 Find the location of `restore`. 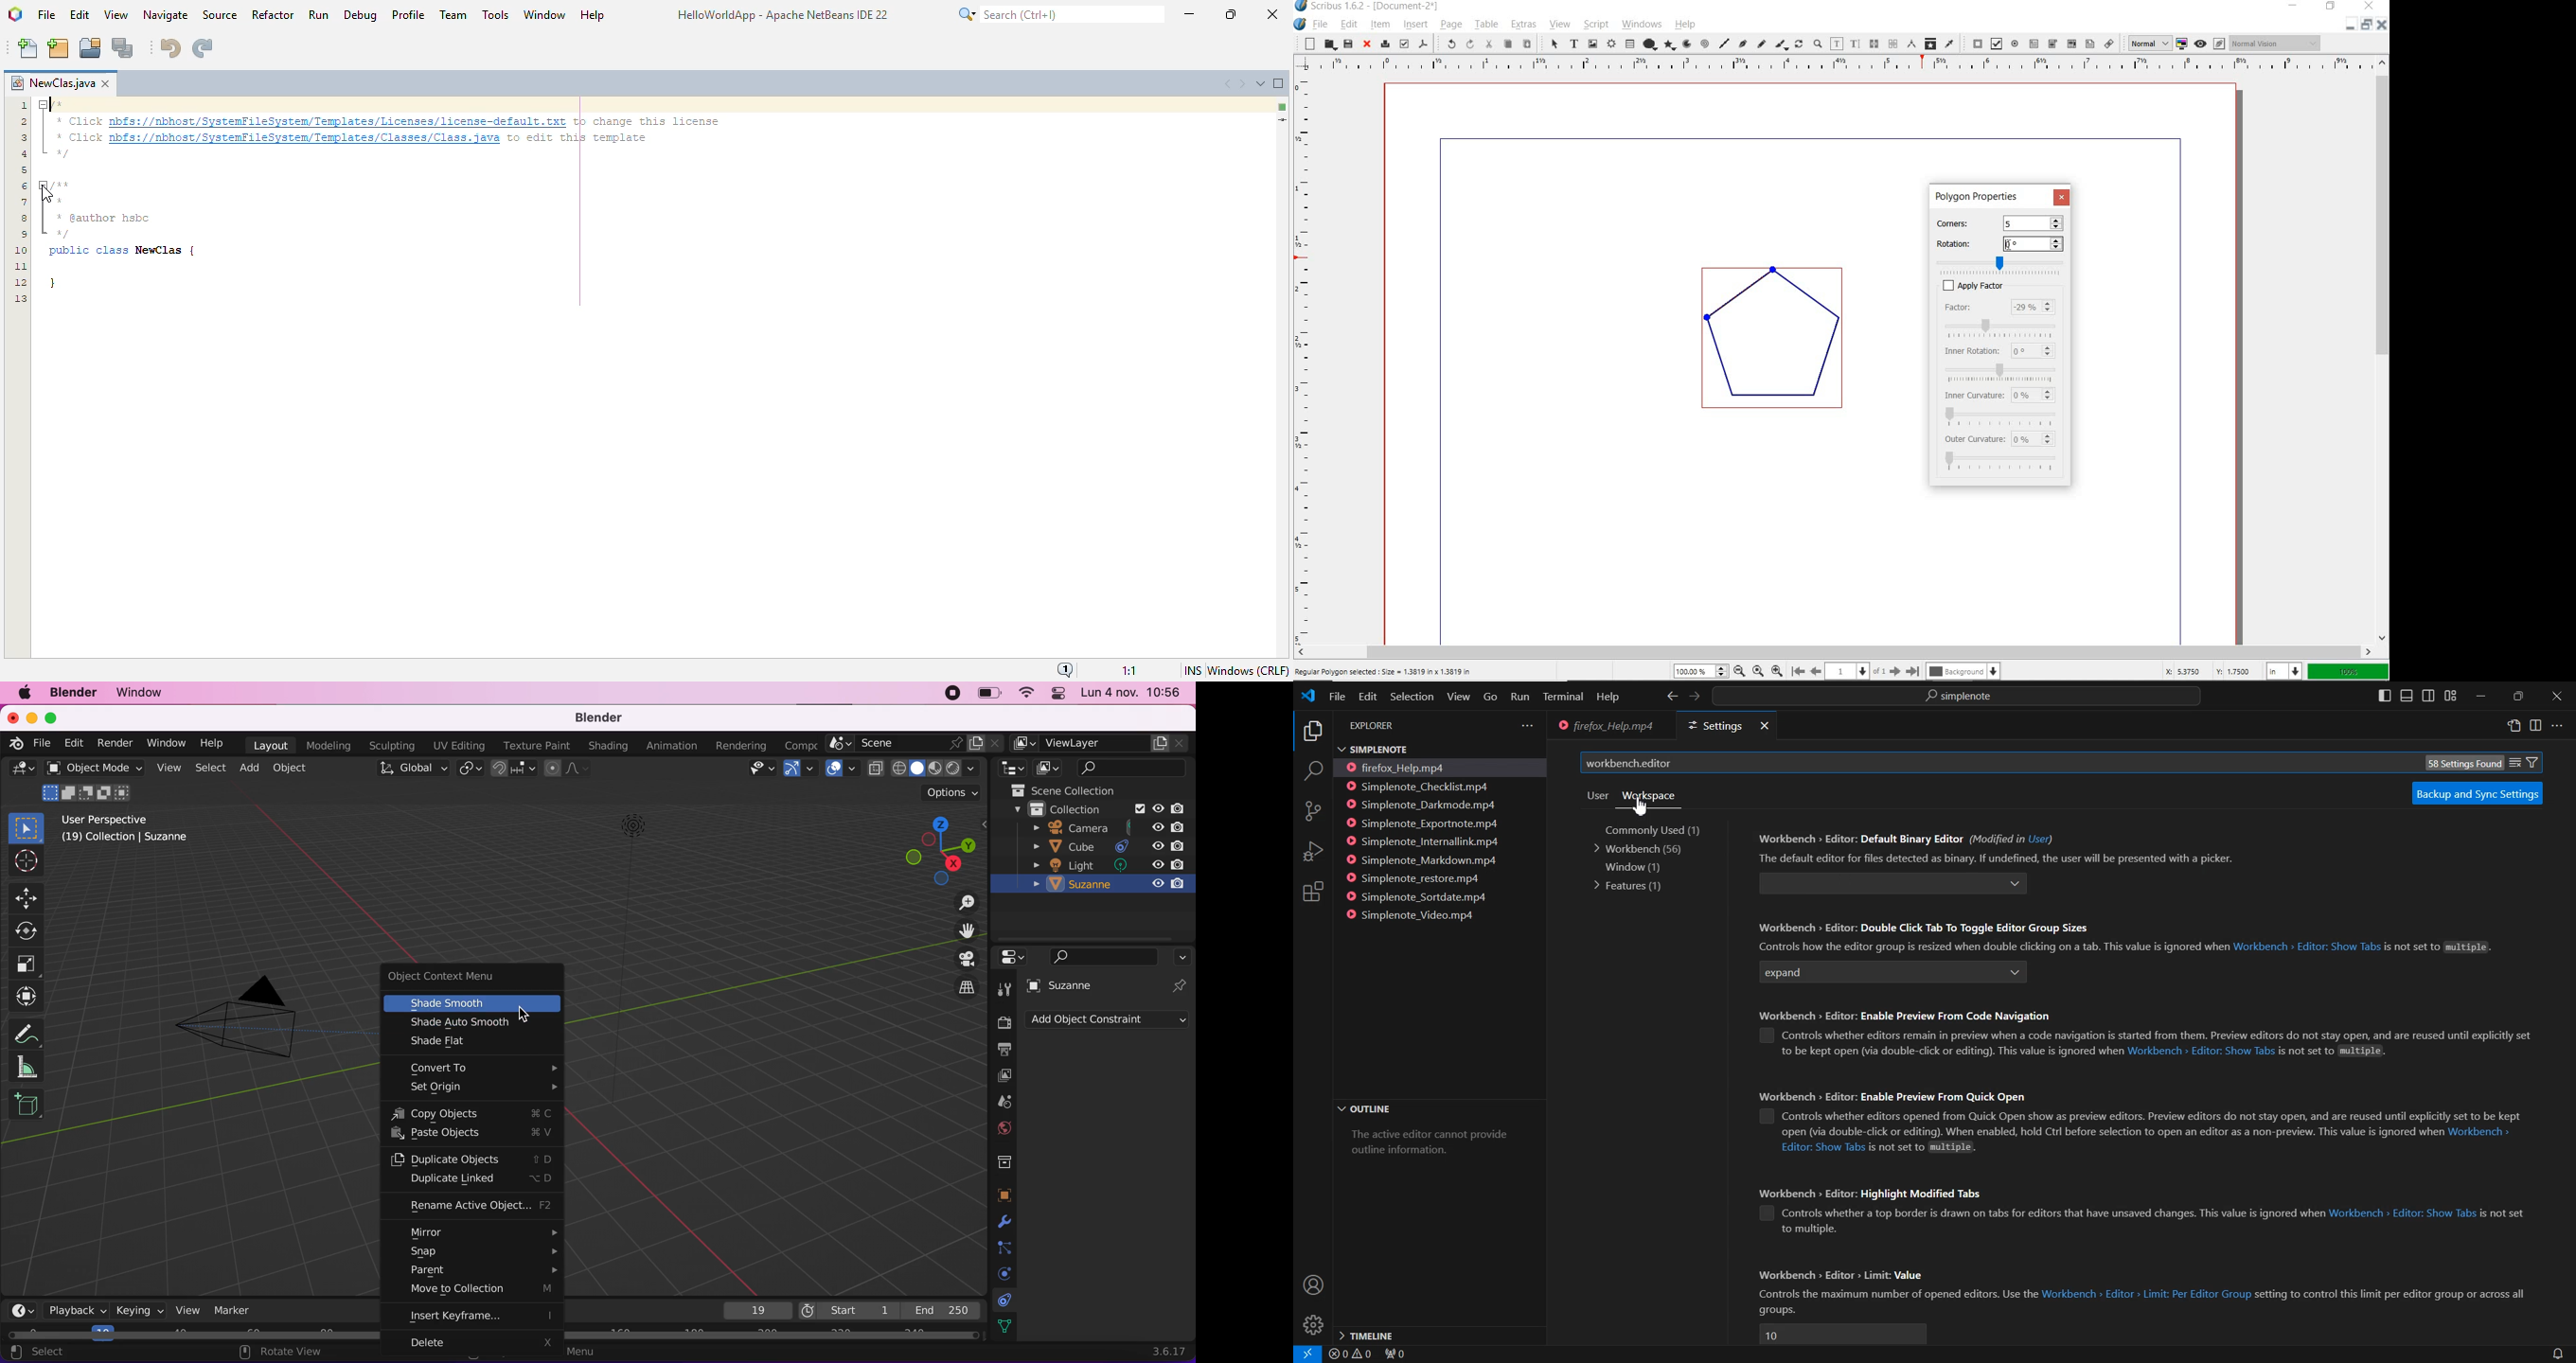

restore is located at coordinates (2332, 7).